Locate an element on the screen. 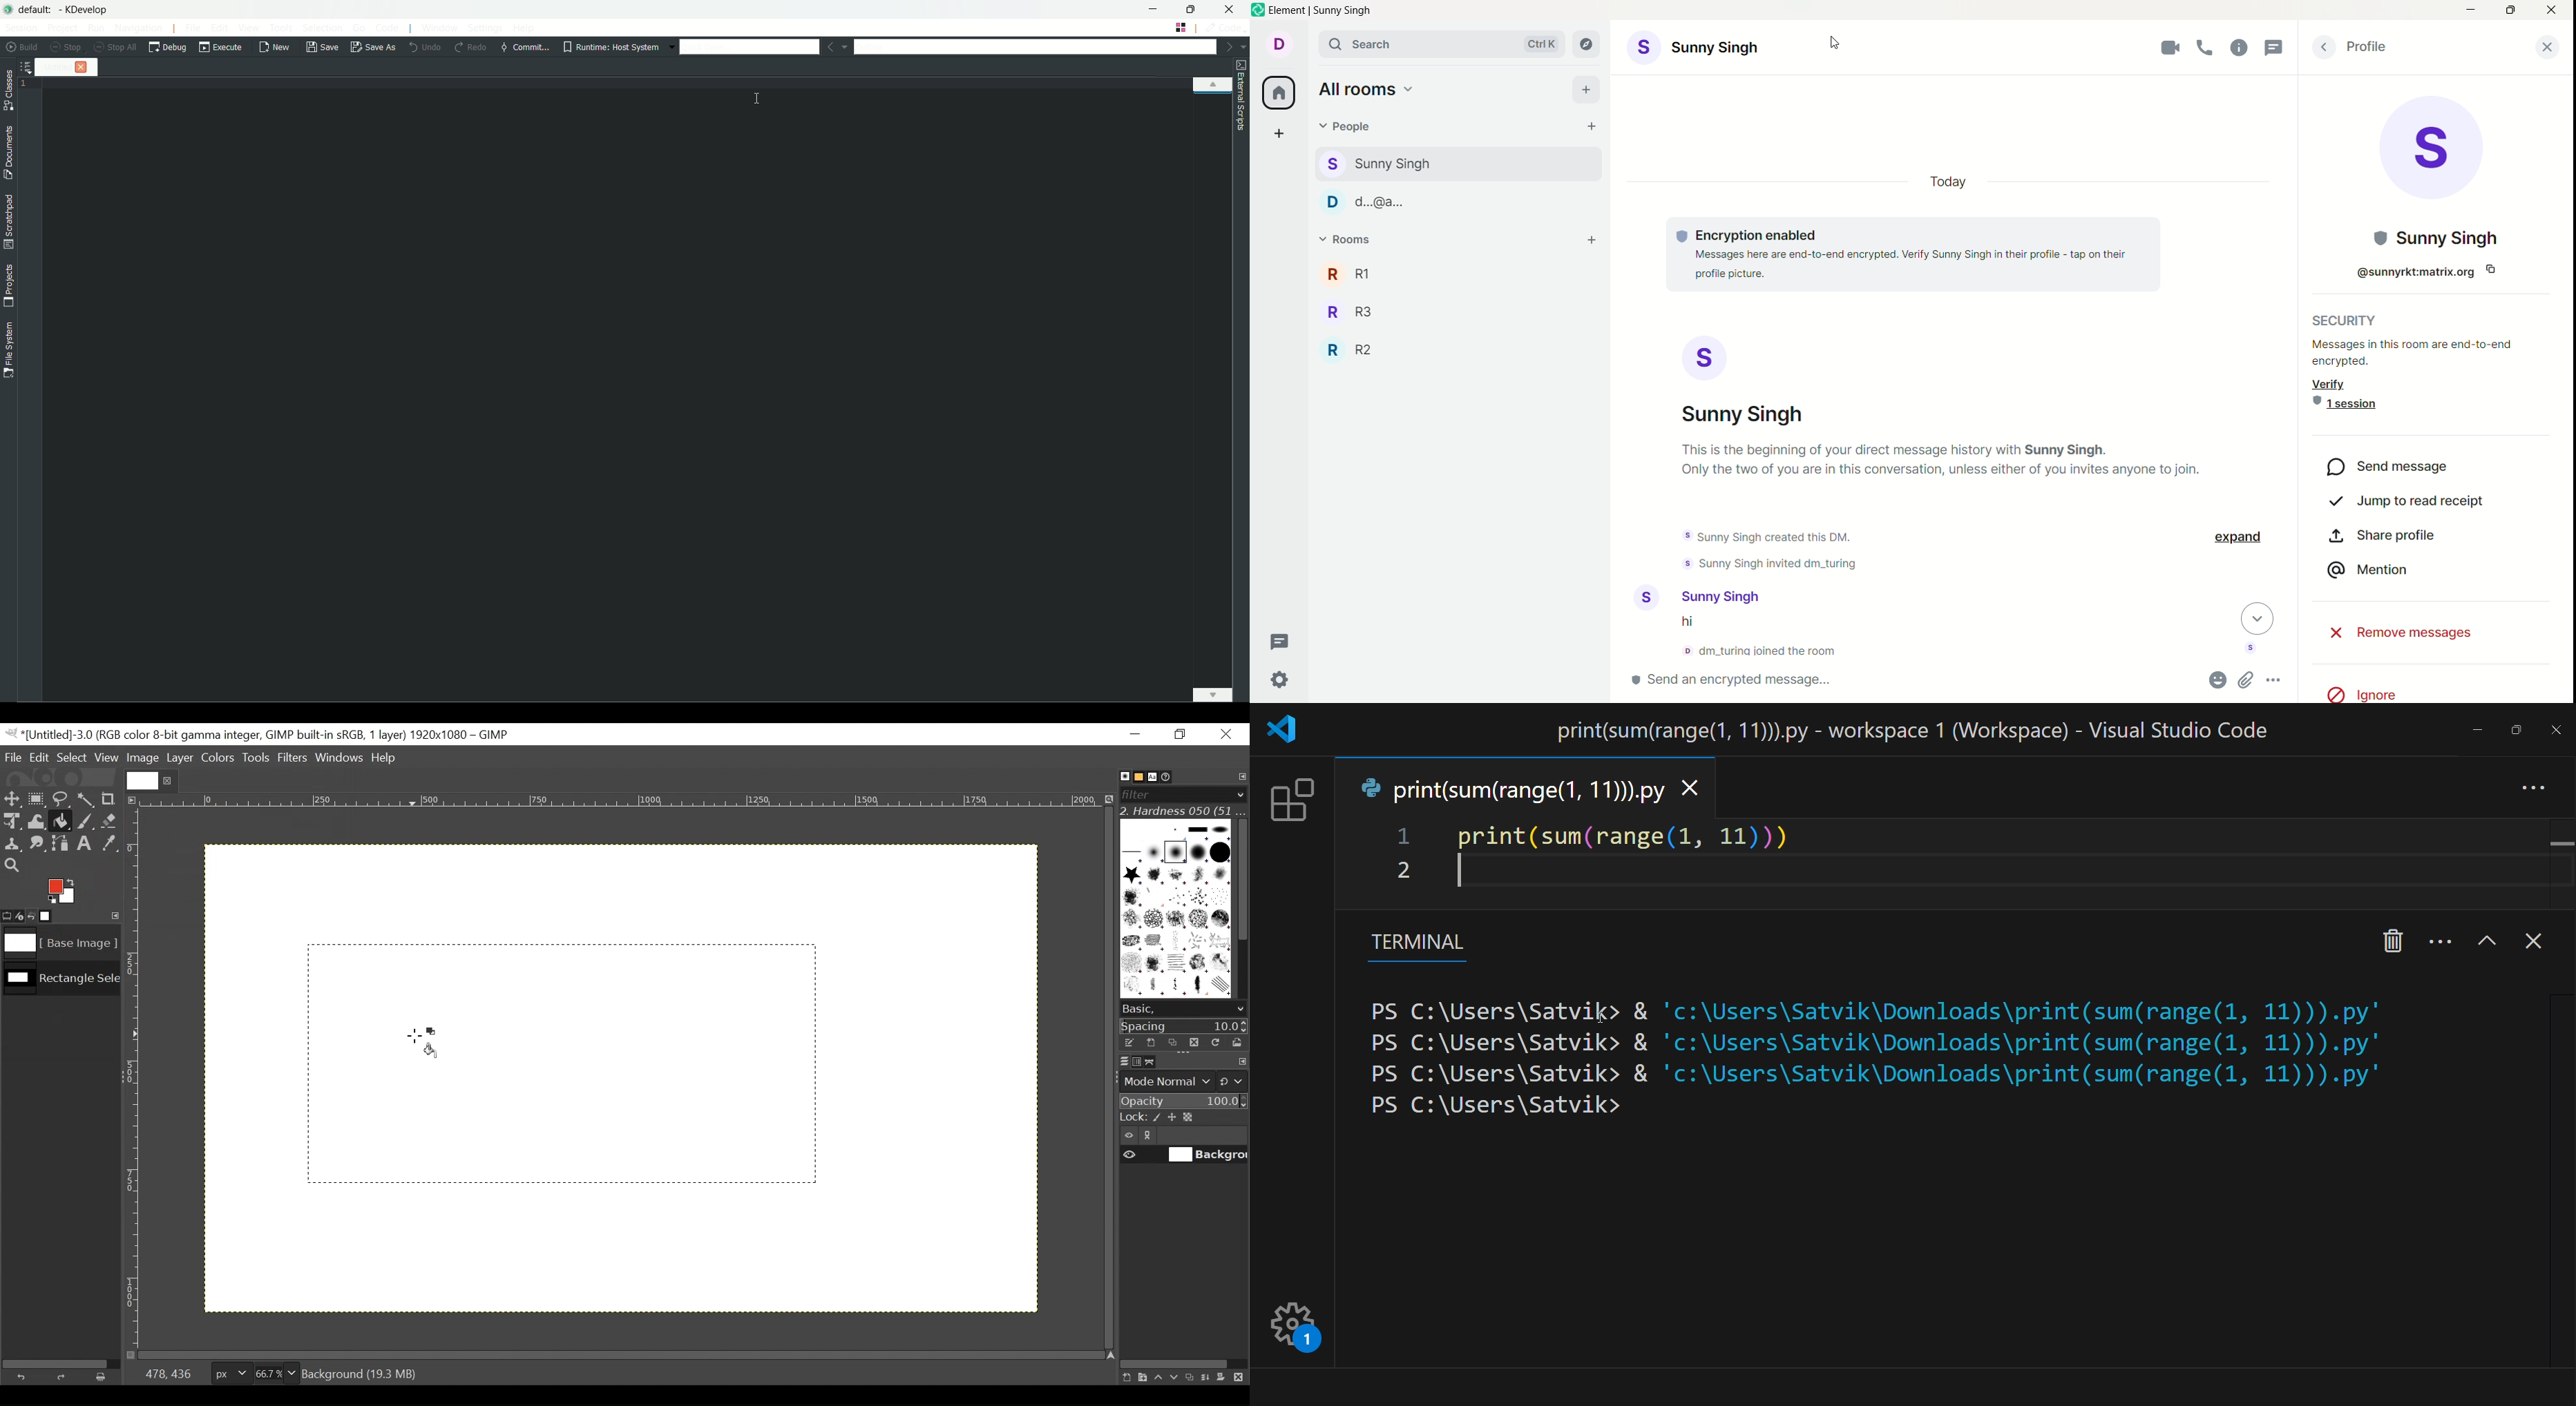  text is located at coordinates (1952, 467).